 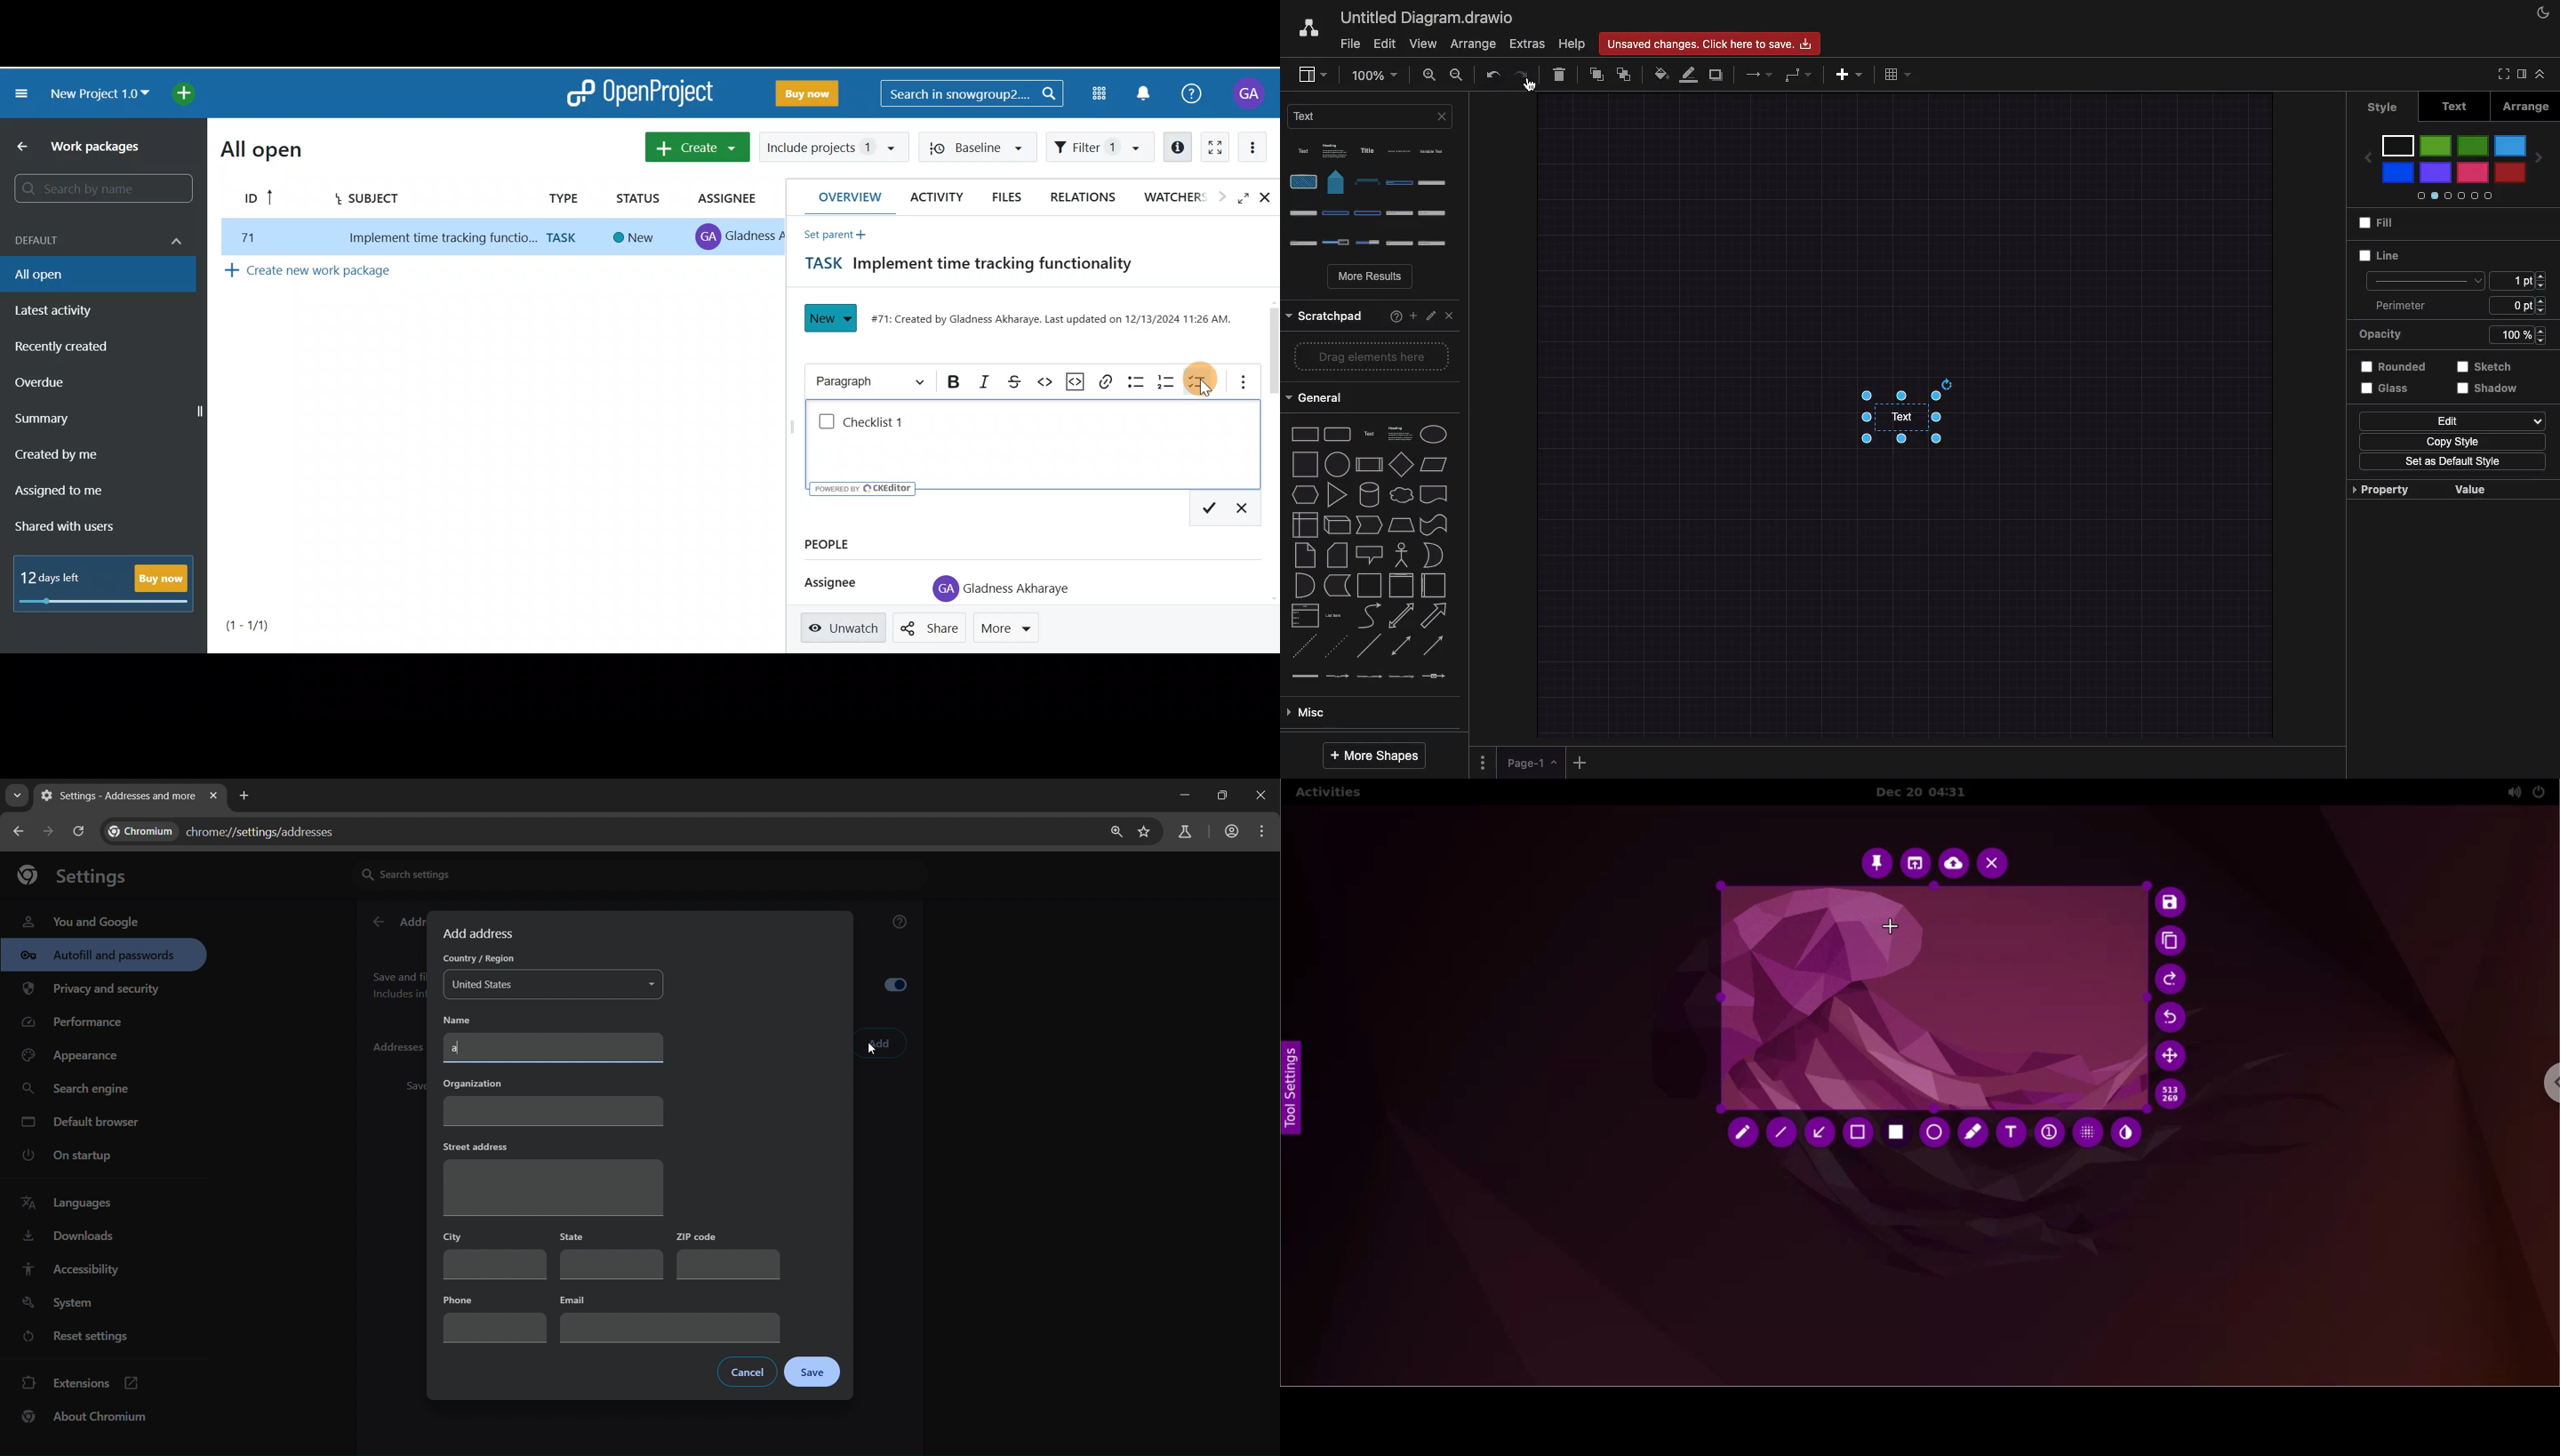 What do you see at coordinates (65, 309) in the screenshot?
I see `Latest activity` at bounding box center [65, 309].